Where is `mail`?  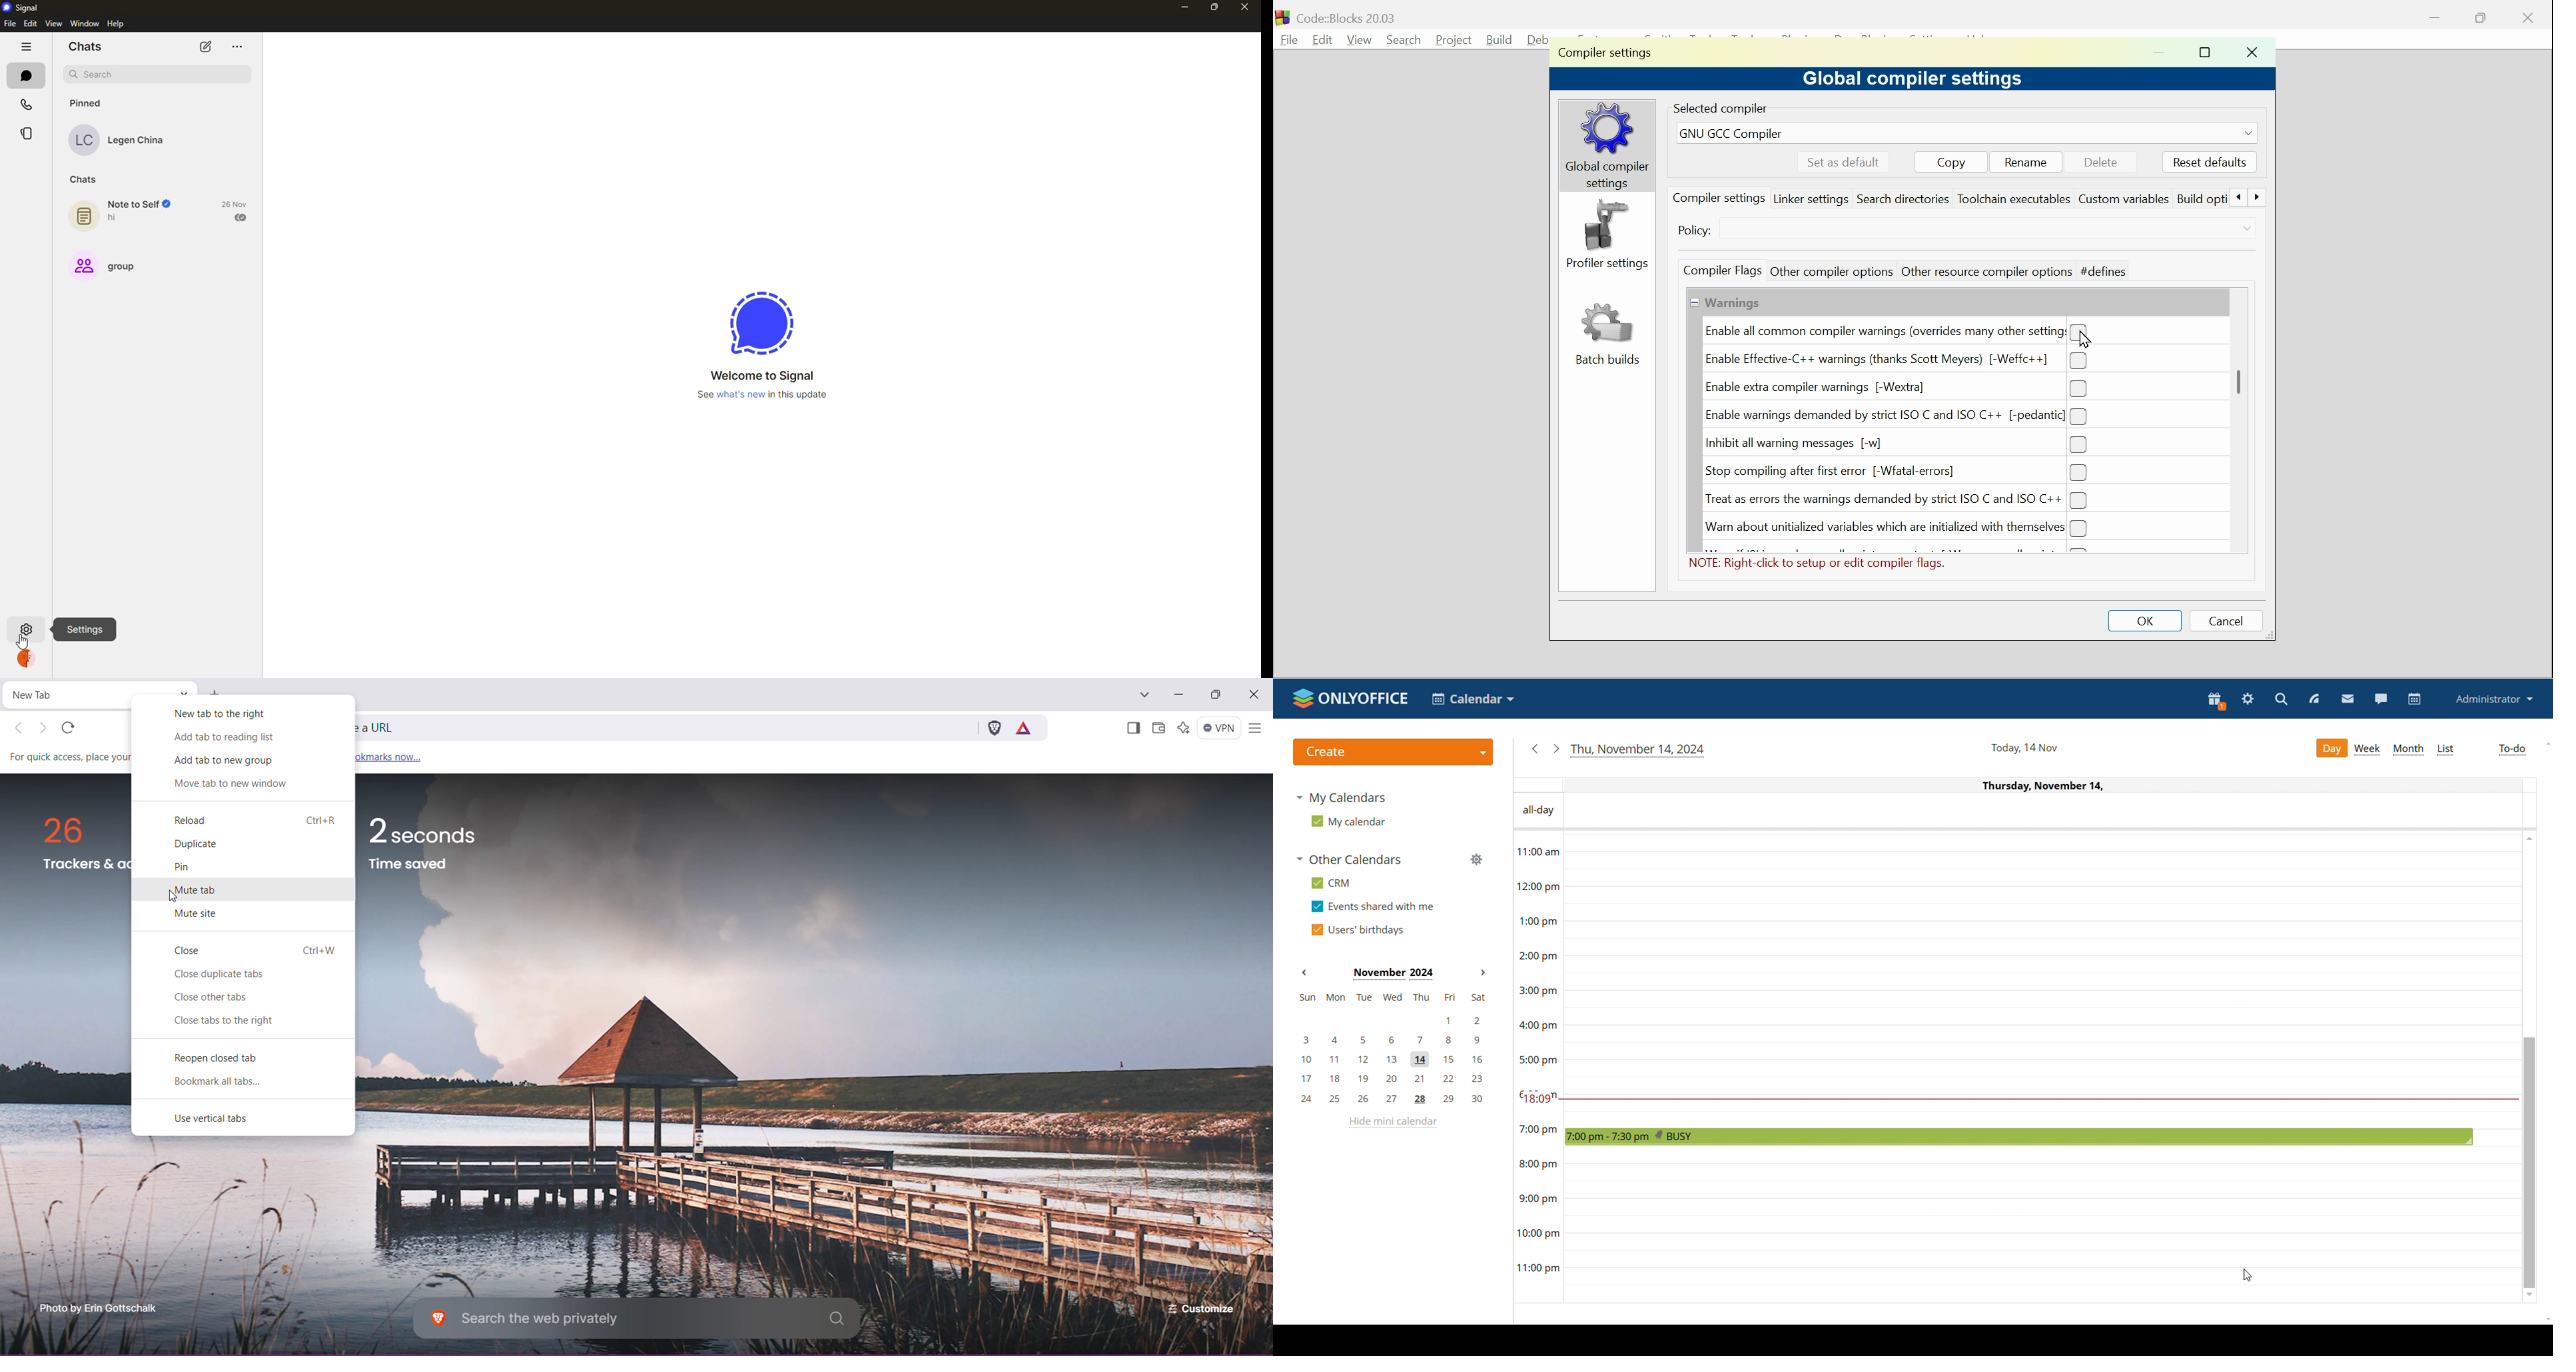 mail is located at coordinates (2348, 699).